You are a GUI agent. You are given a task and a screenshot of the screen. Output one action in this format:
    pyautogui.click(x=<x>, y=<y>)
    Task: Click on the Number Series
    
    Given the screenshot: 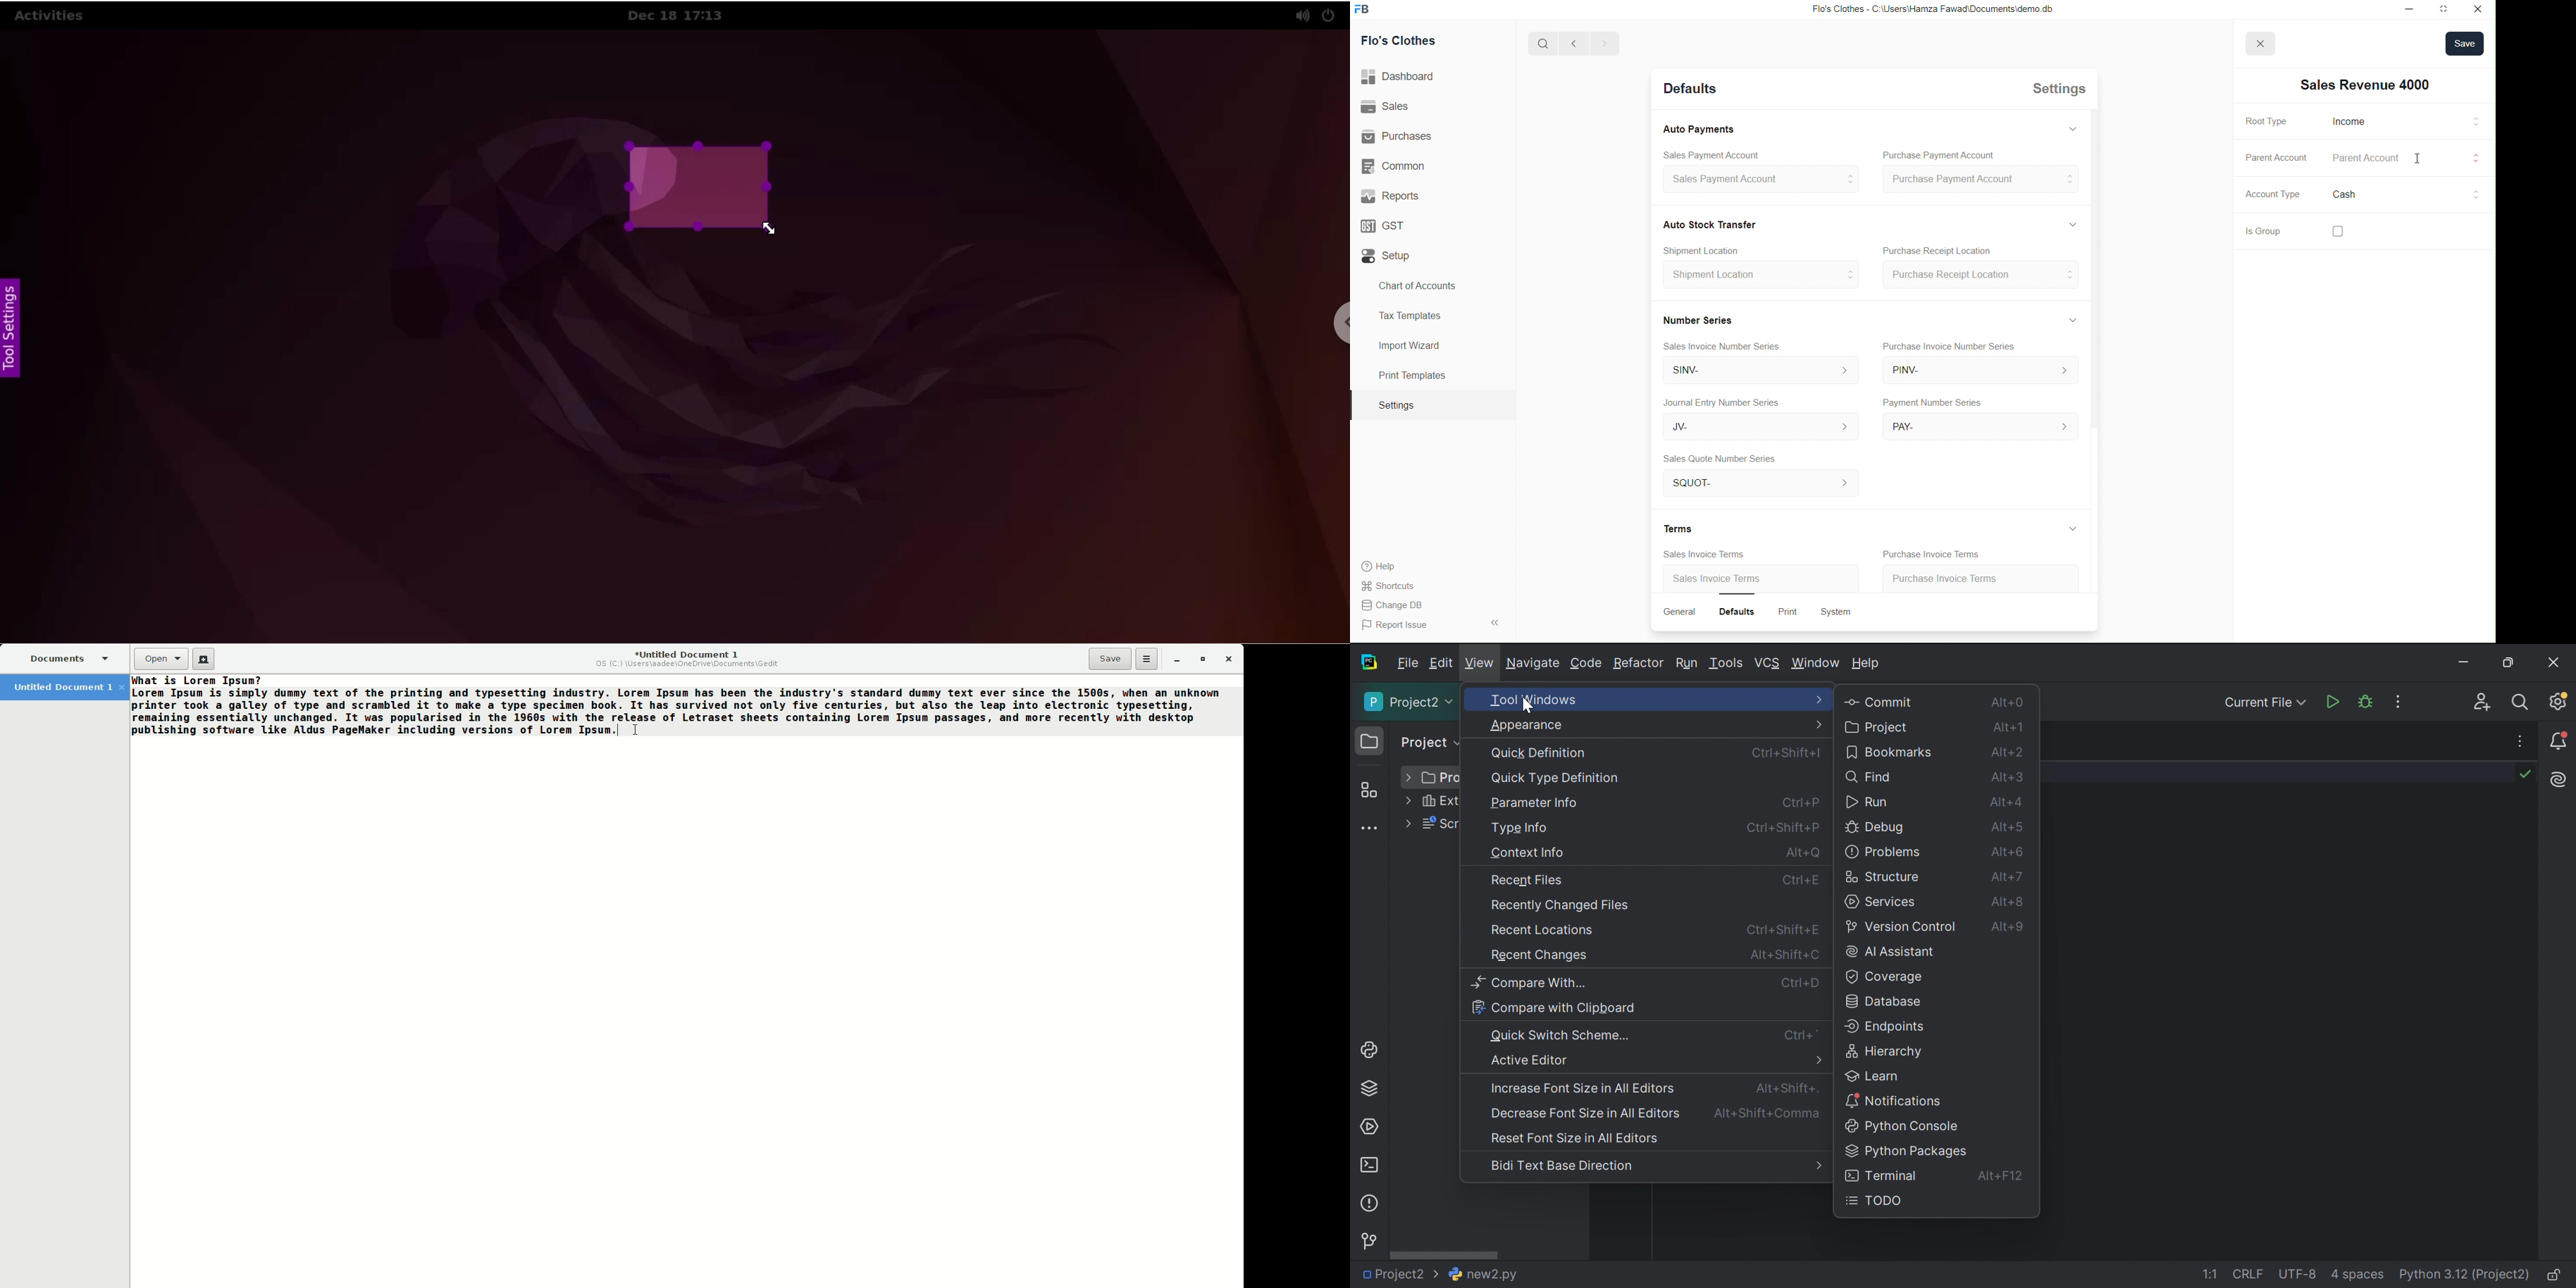 What is the action you would take?
    pyautogui.click(x=1696, y=318)
    